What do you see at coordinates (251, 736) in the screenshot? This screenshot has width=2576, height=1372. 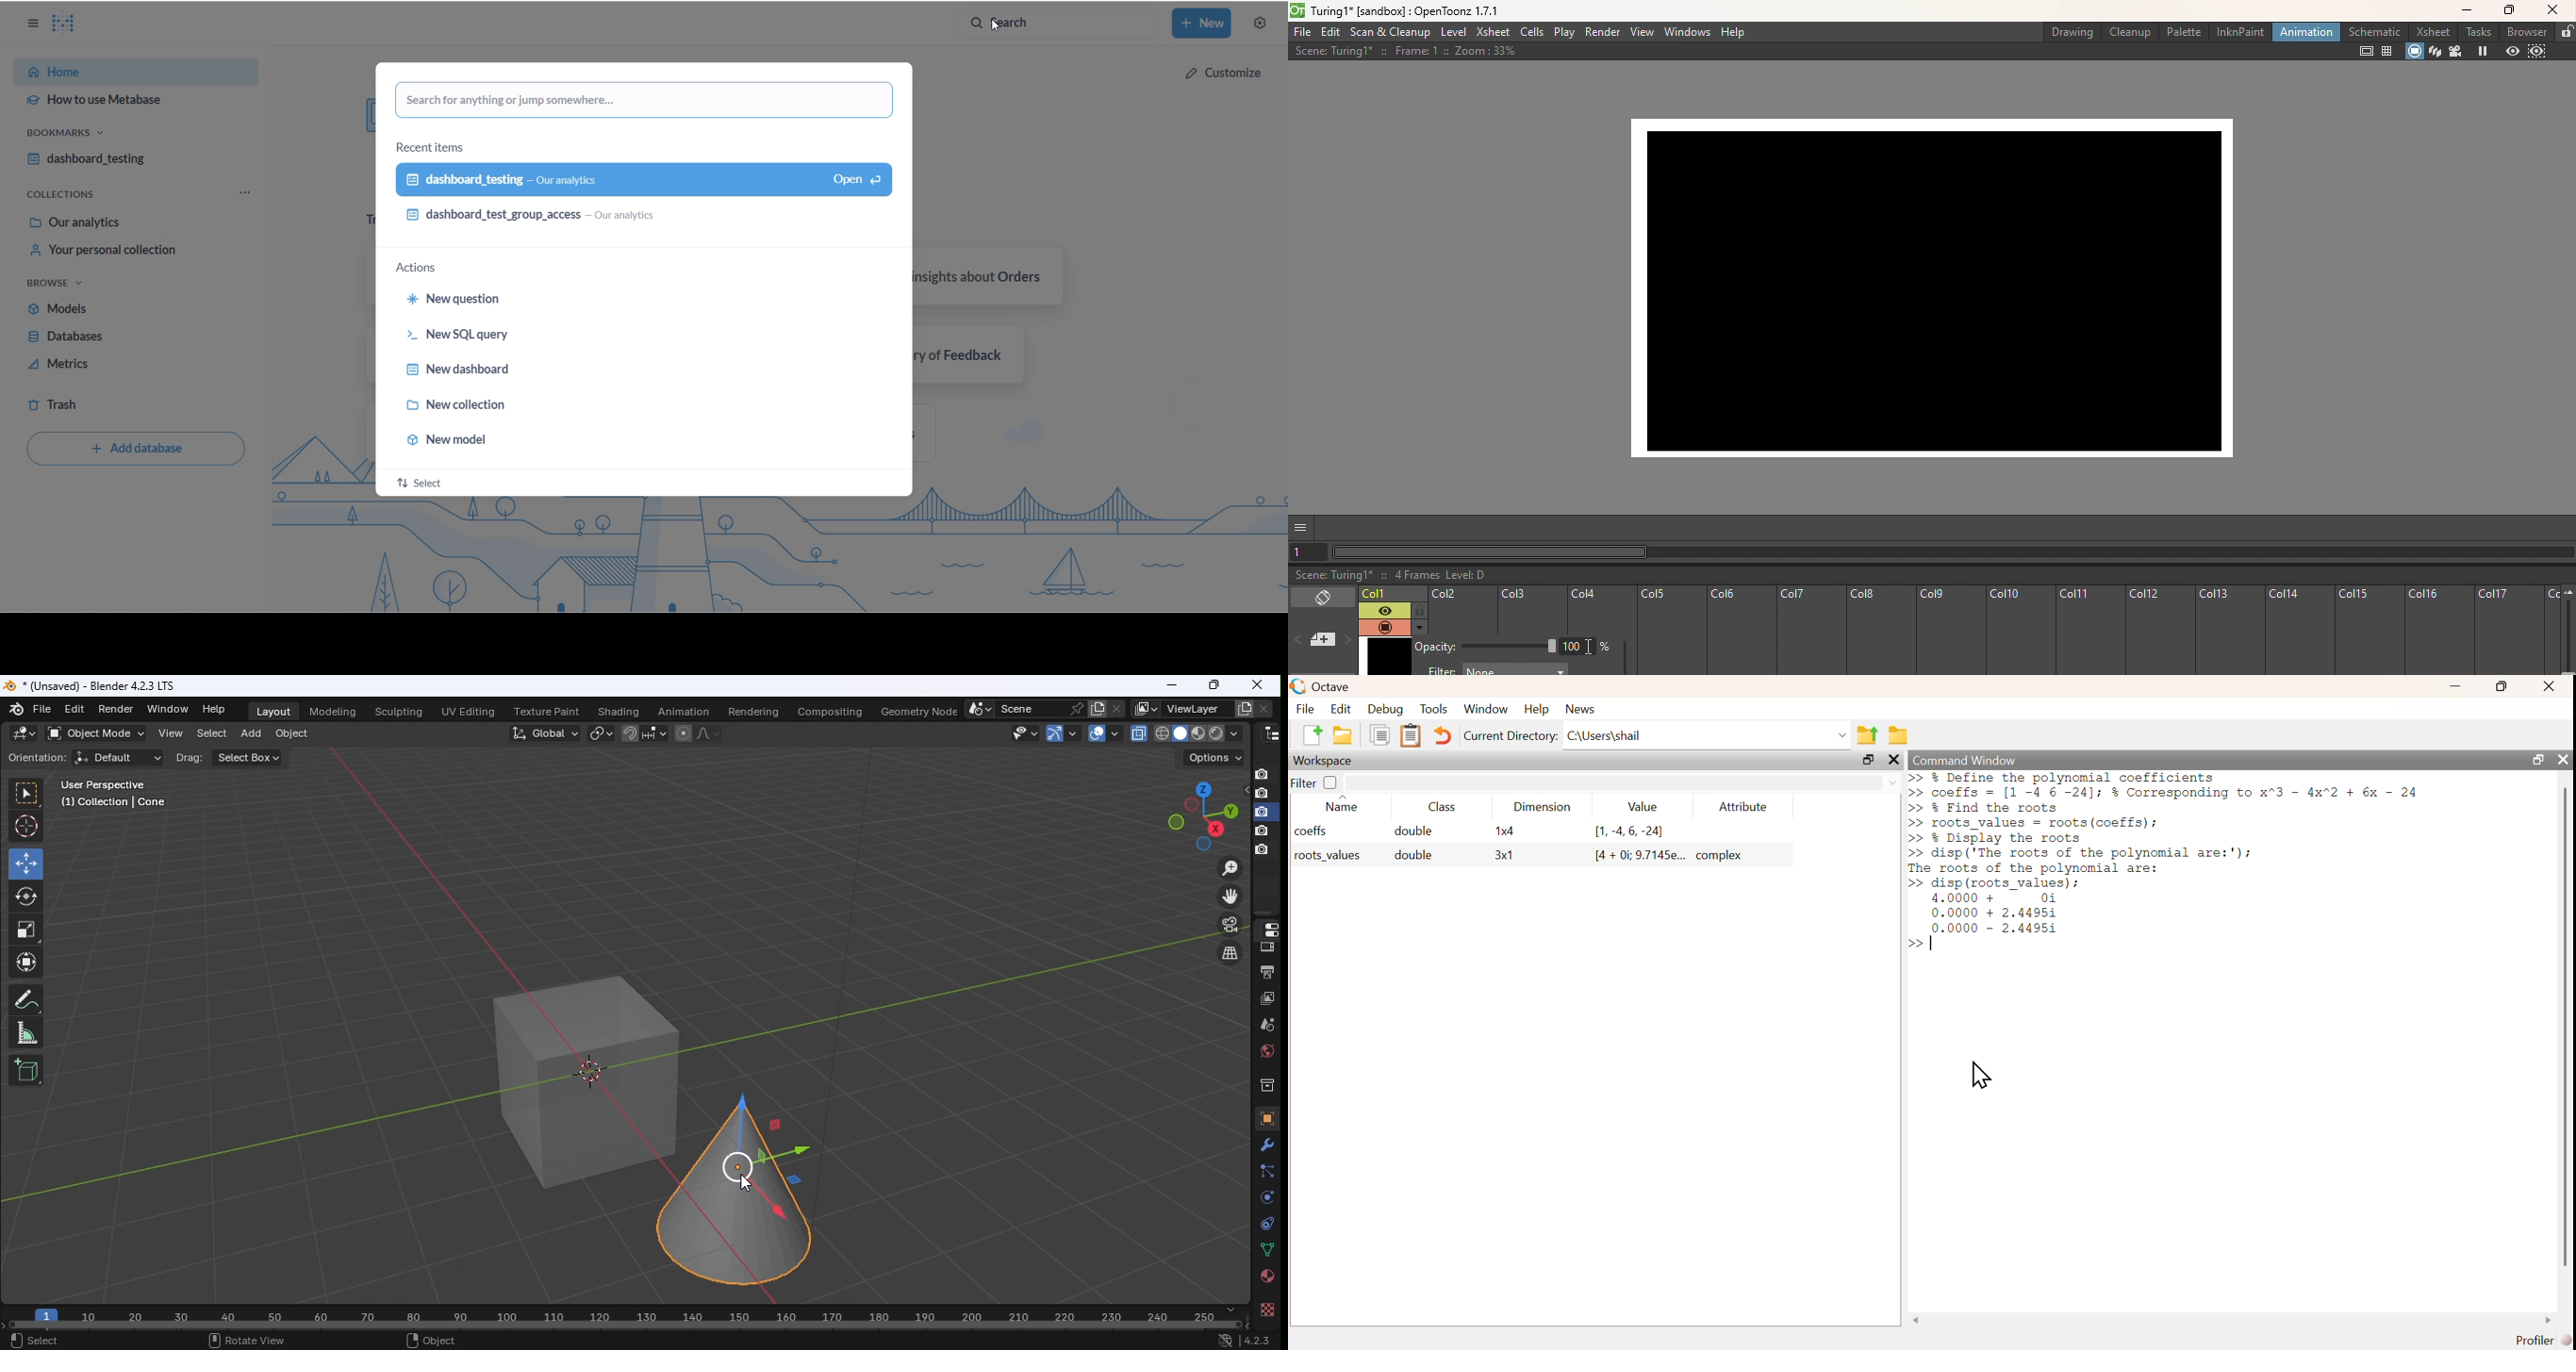 I see `Add` at bounding box center [251, 736].